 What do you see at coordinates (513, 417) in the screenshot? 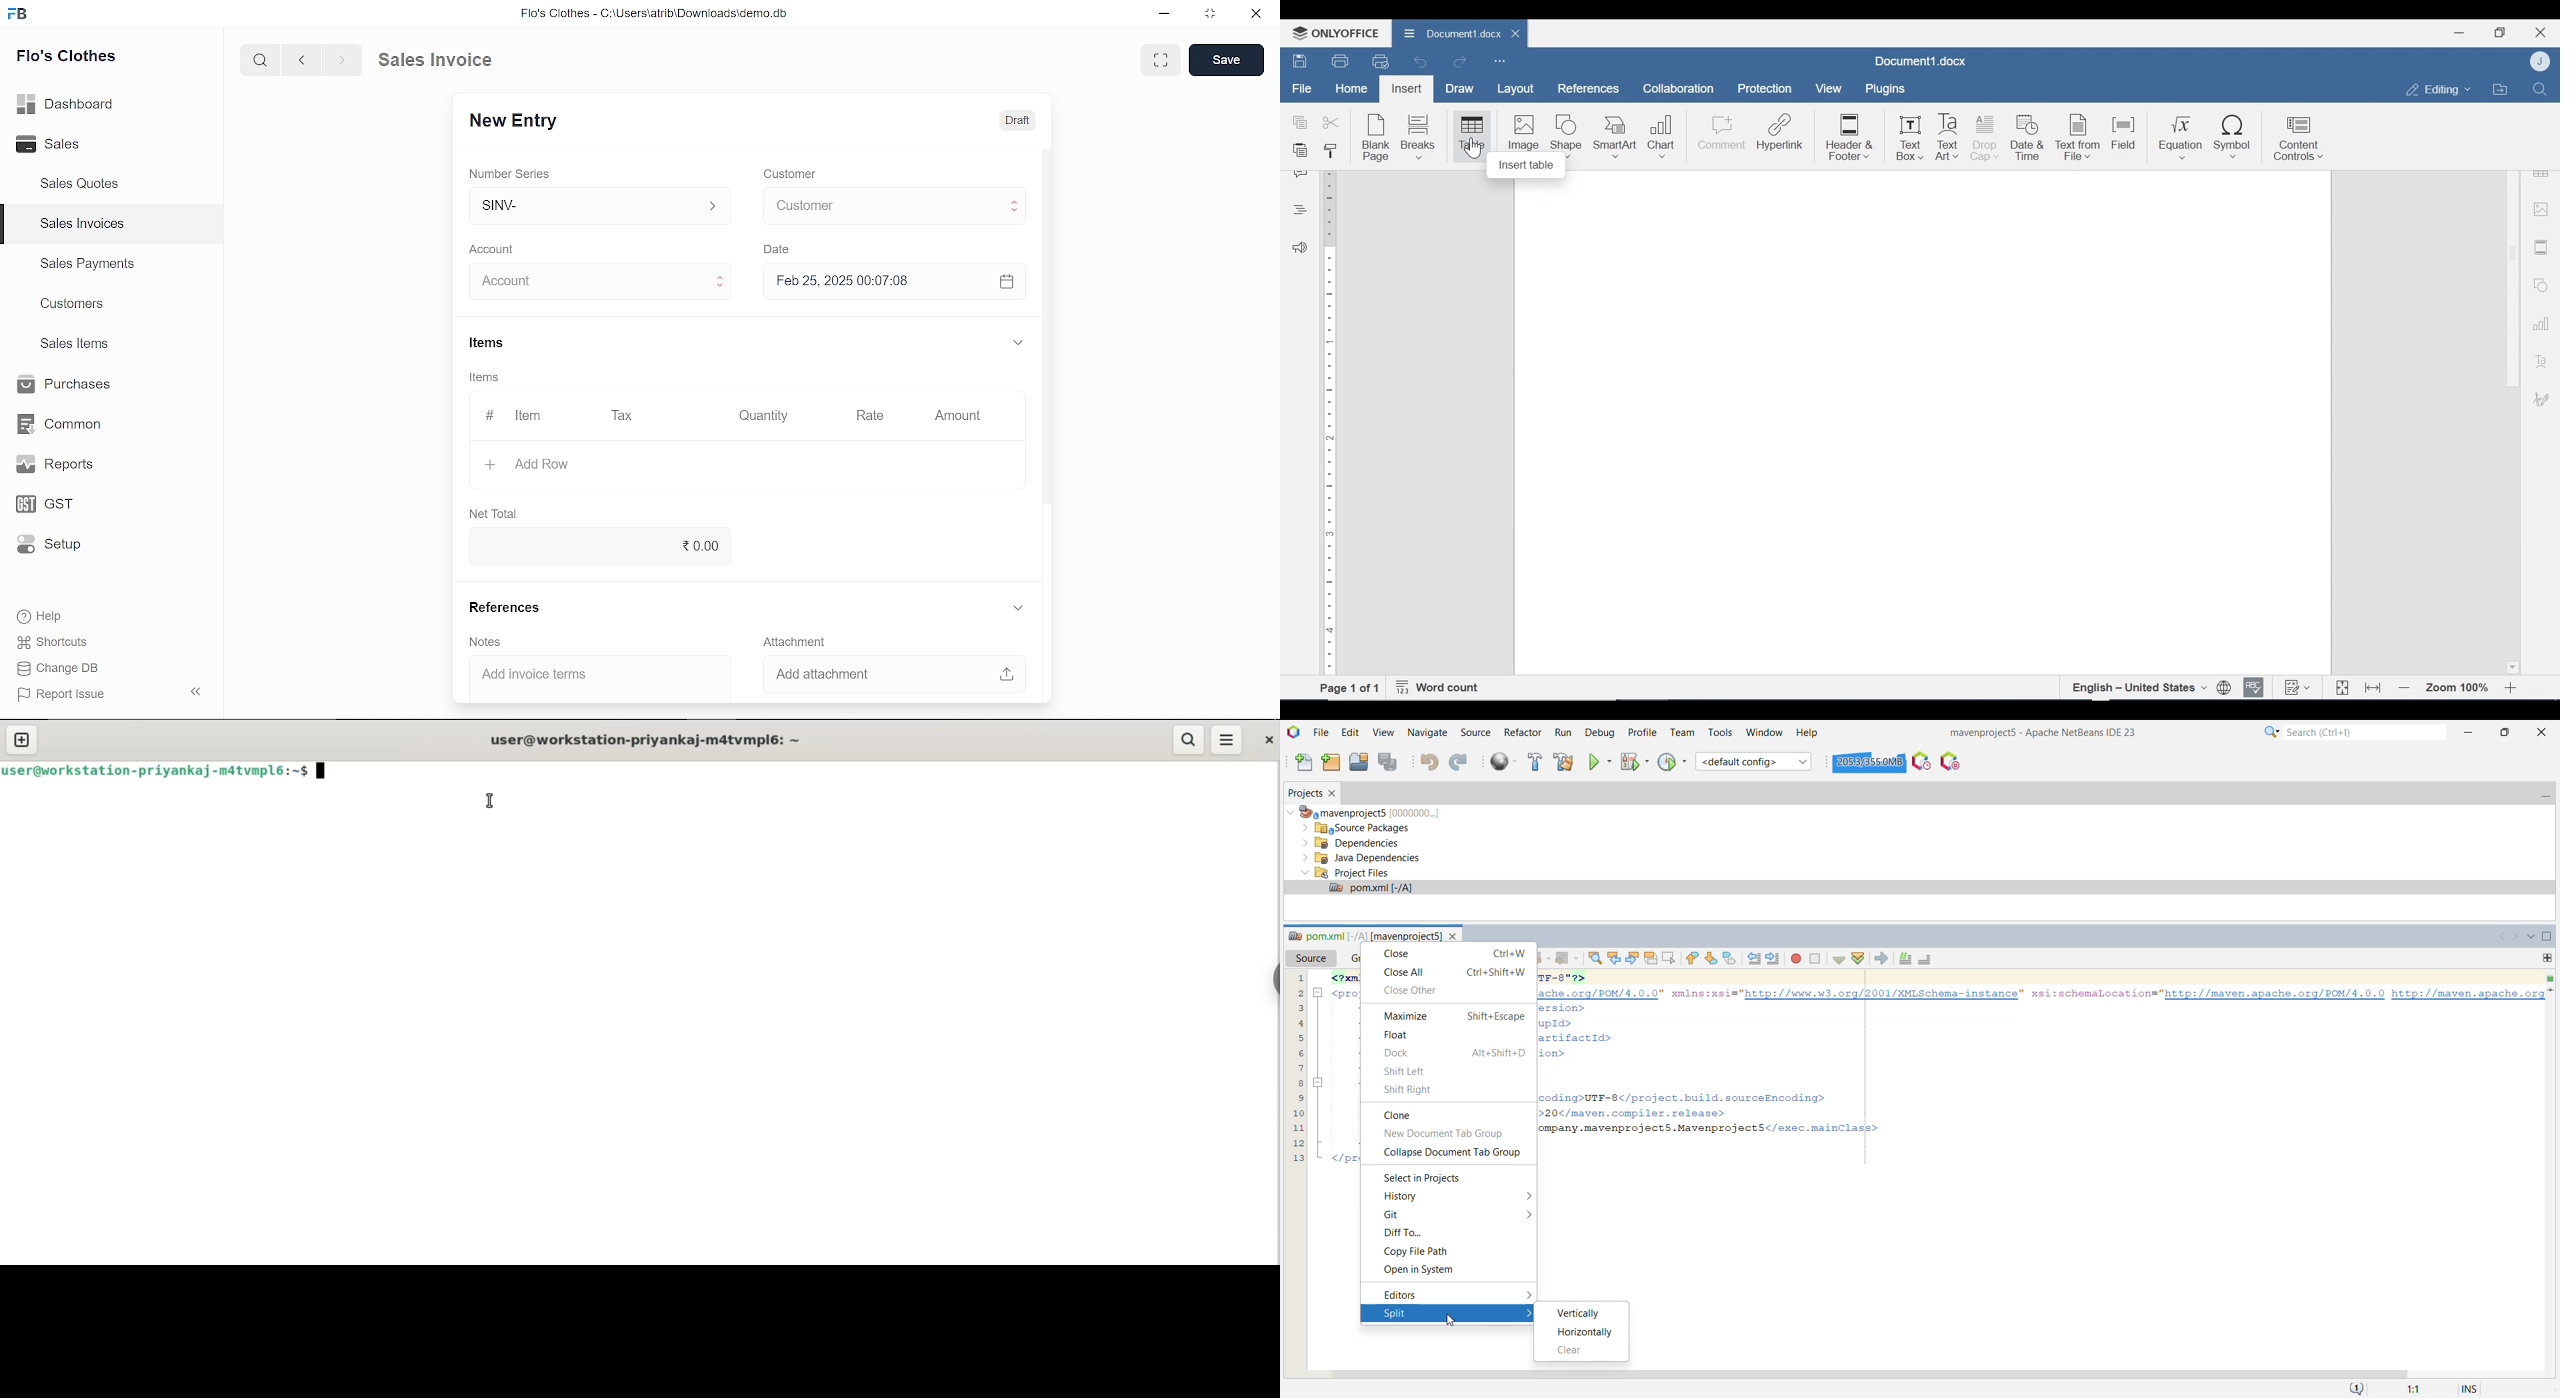
I see `# Item` at bounding box center [513, 417].